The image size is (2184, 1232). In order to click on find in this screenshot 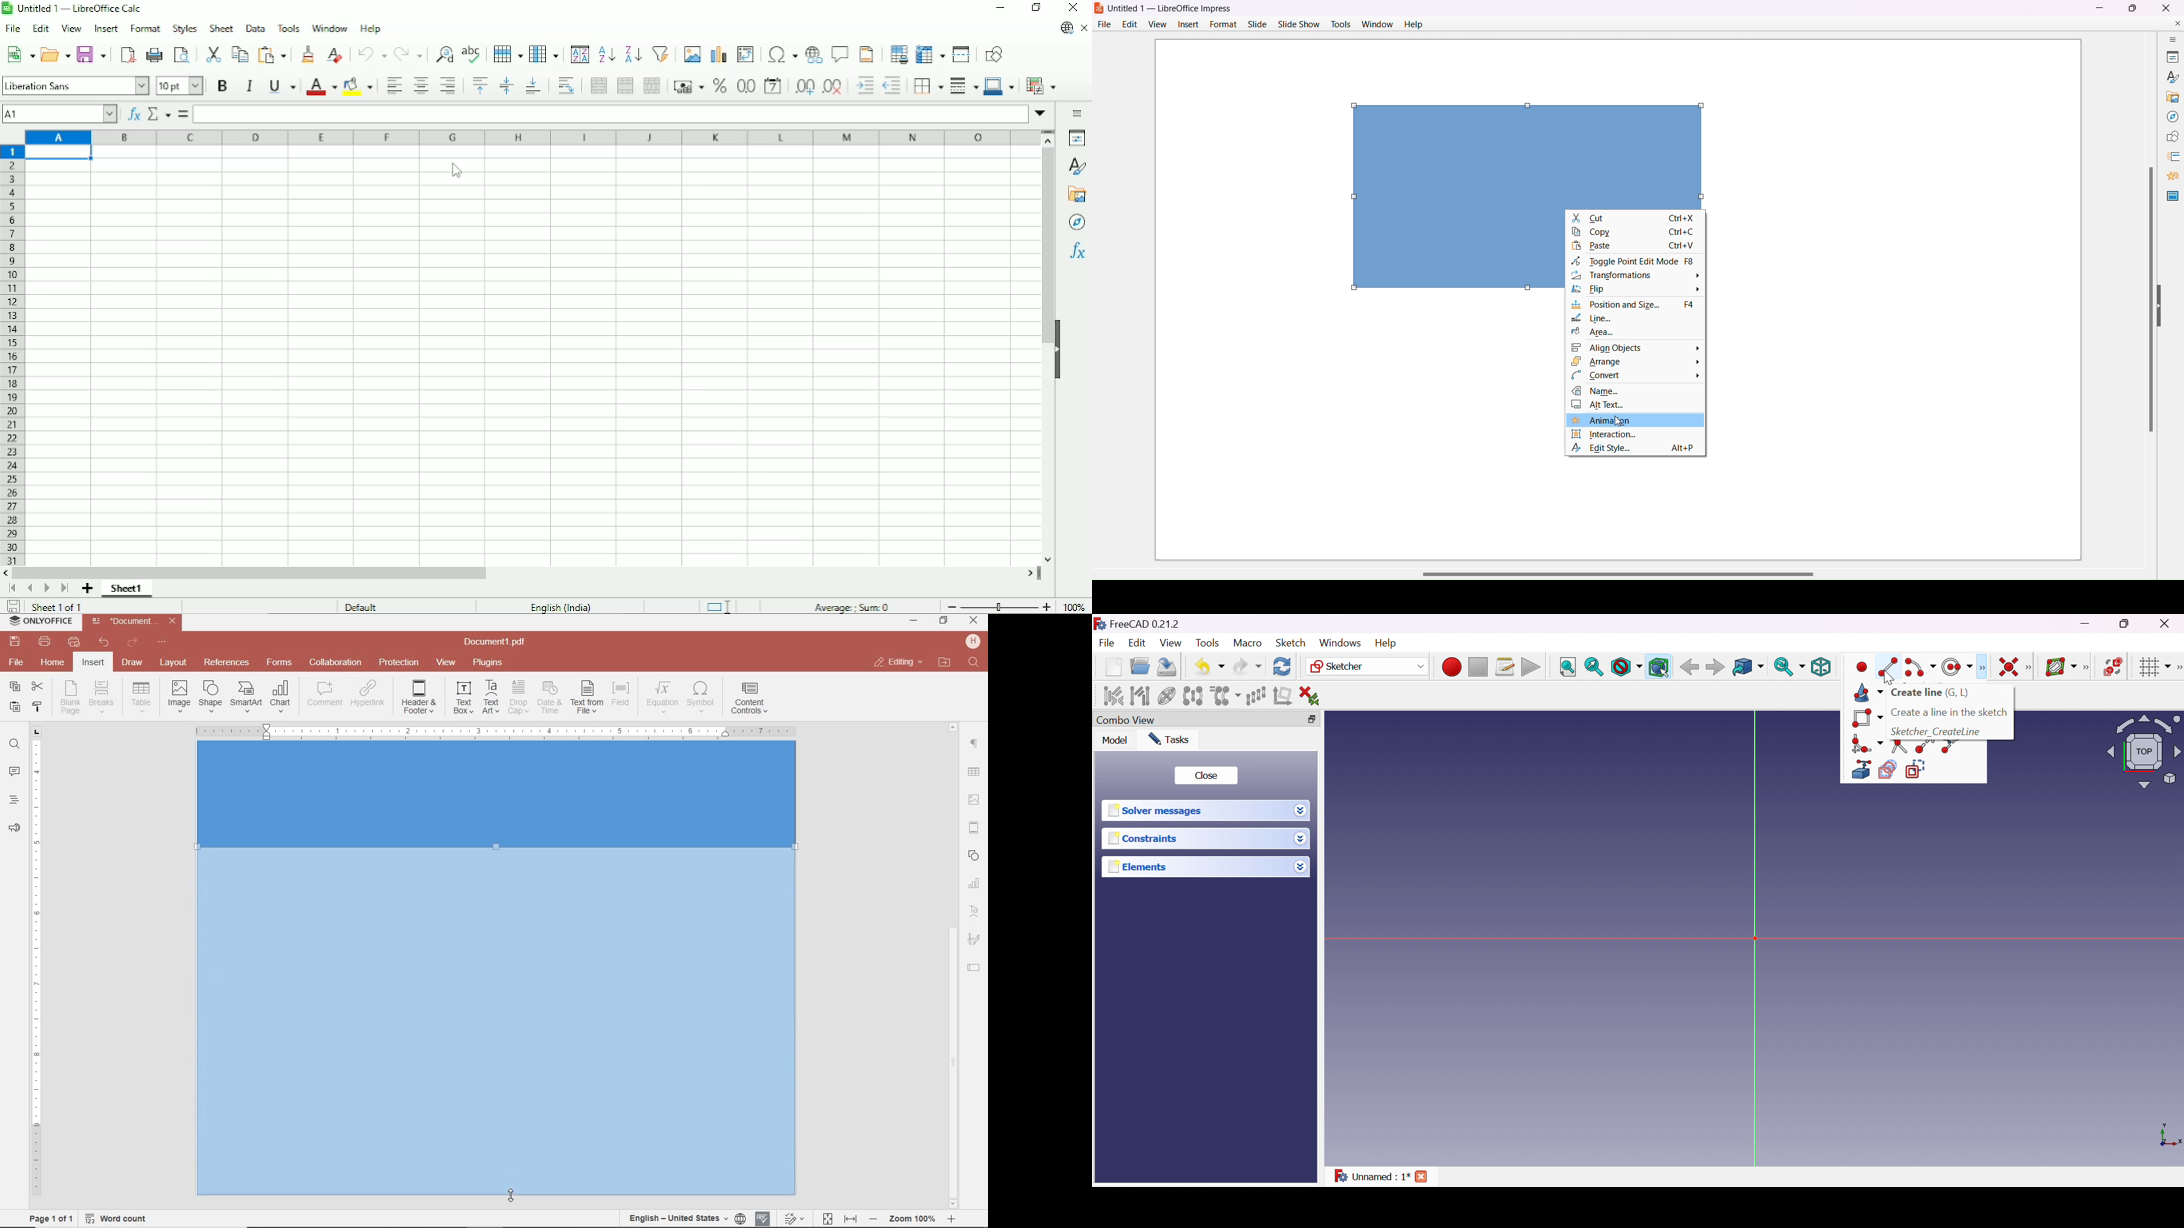, I will do `click(14, 743)`.